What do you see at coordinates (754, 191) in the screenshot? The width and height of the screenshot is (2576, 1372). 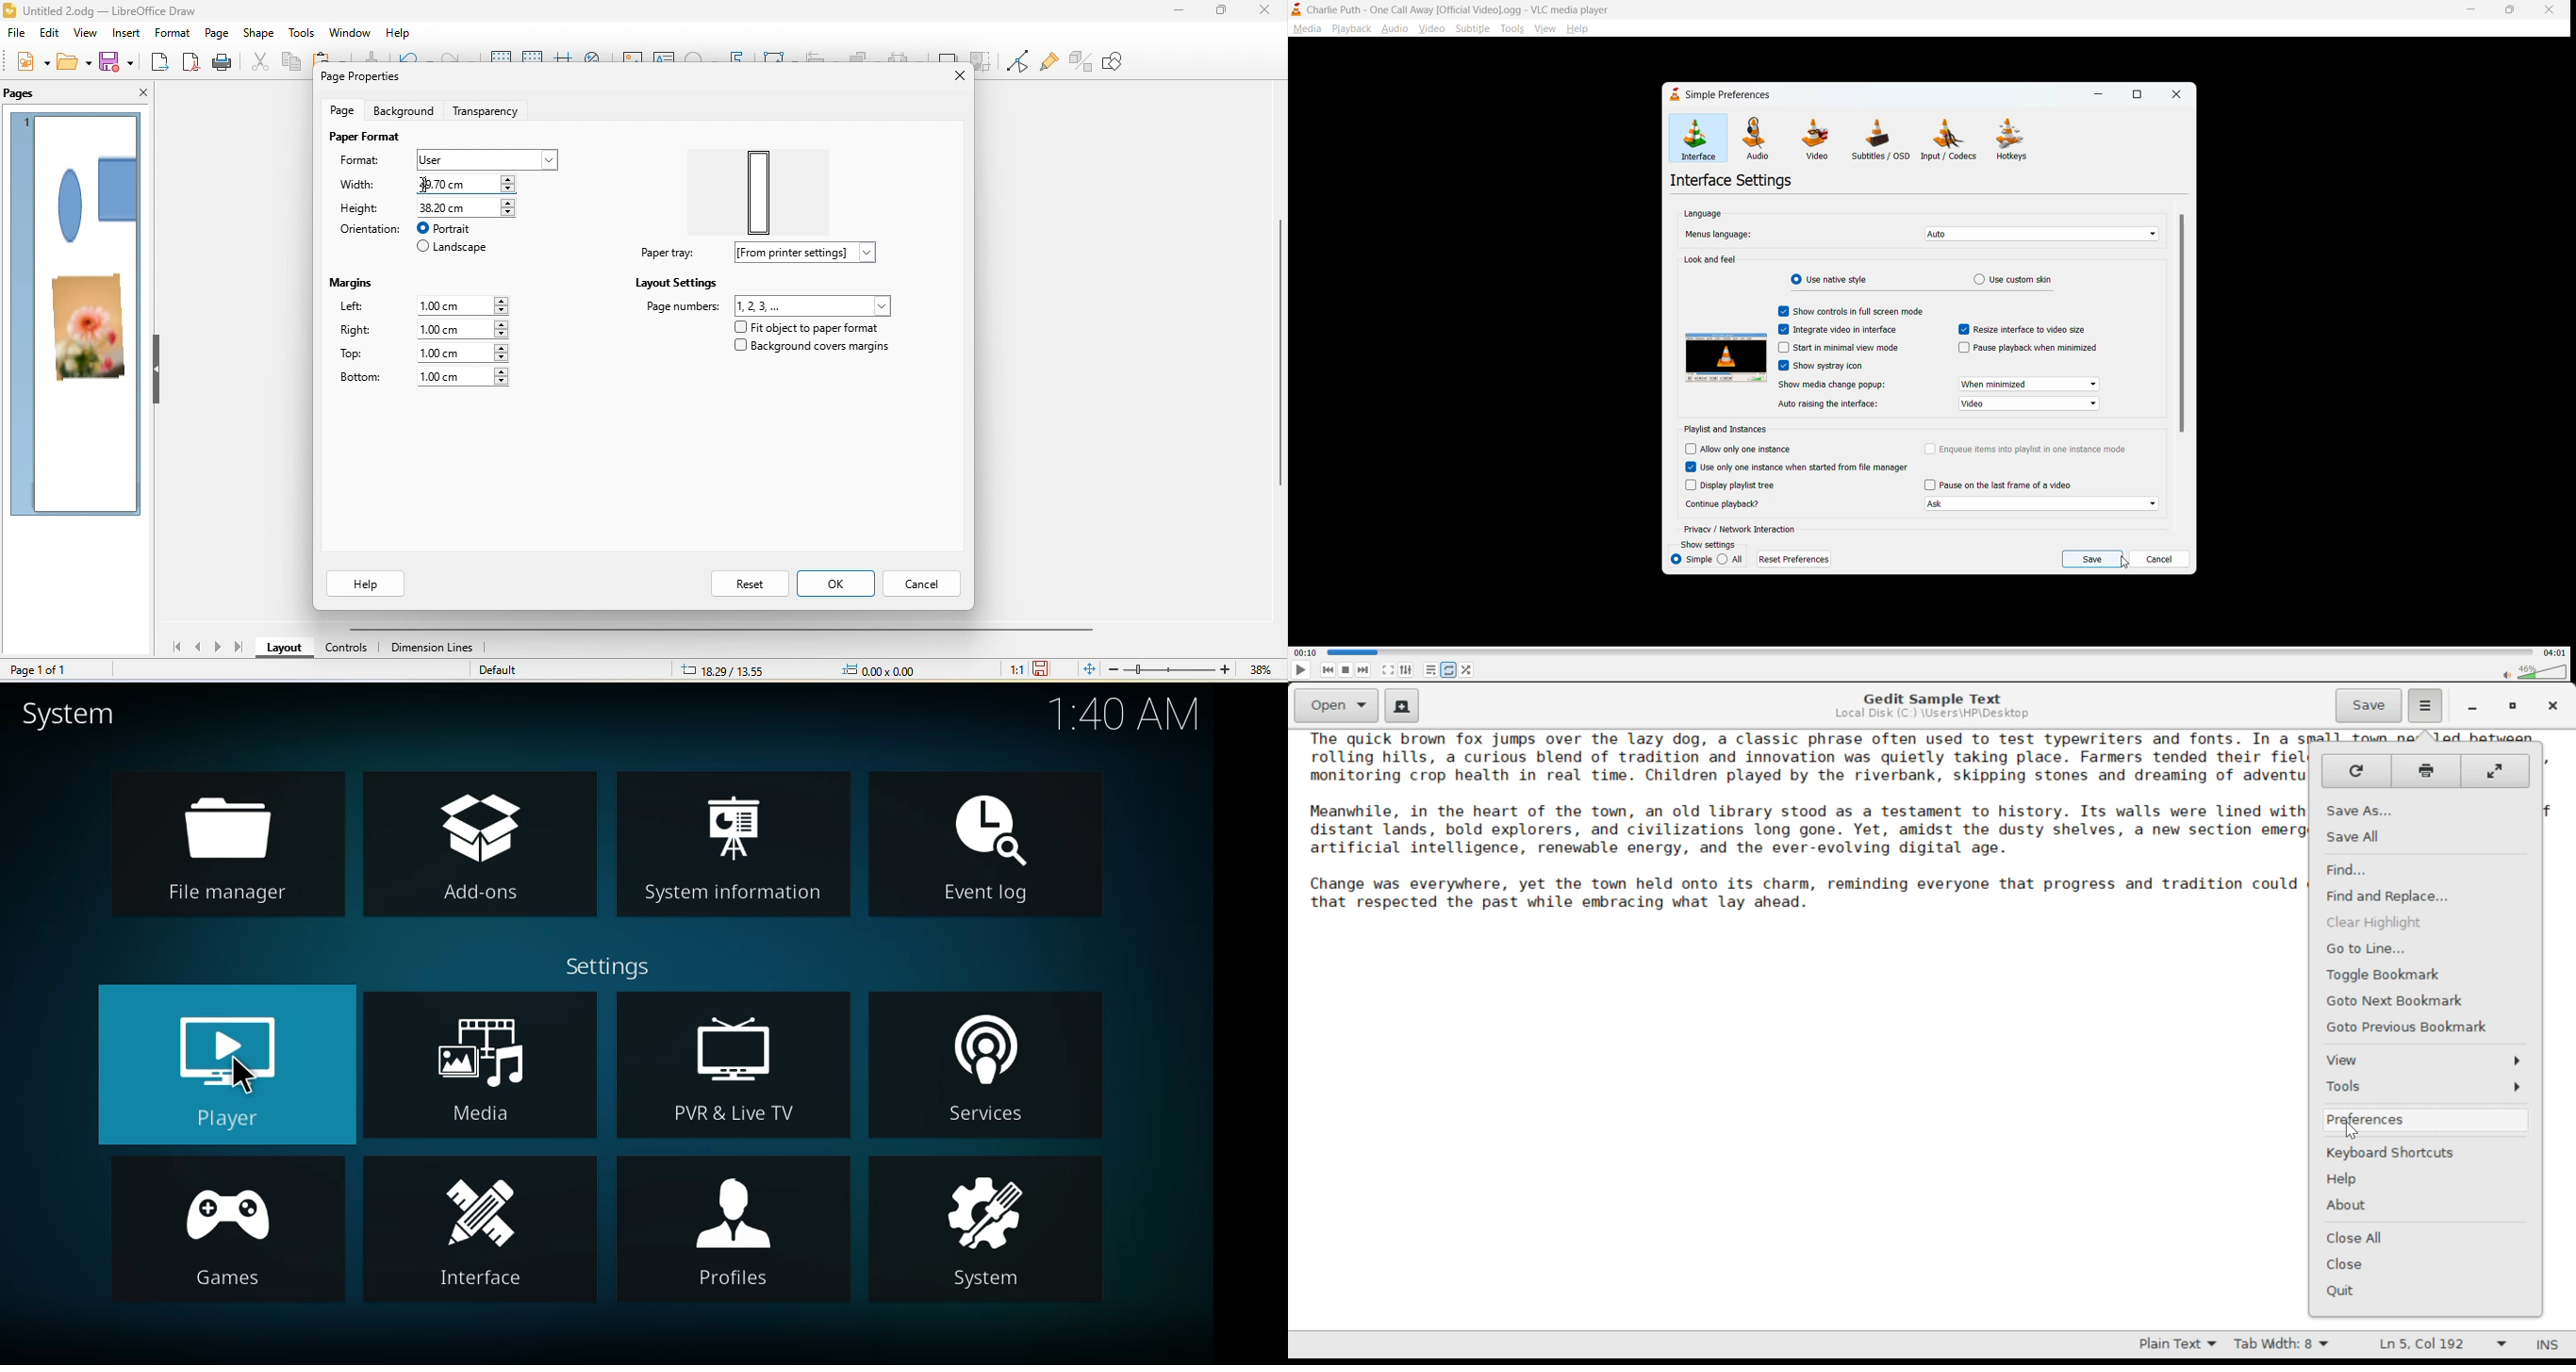 I see `paper` at bounding box center [754, 191].